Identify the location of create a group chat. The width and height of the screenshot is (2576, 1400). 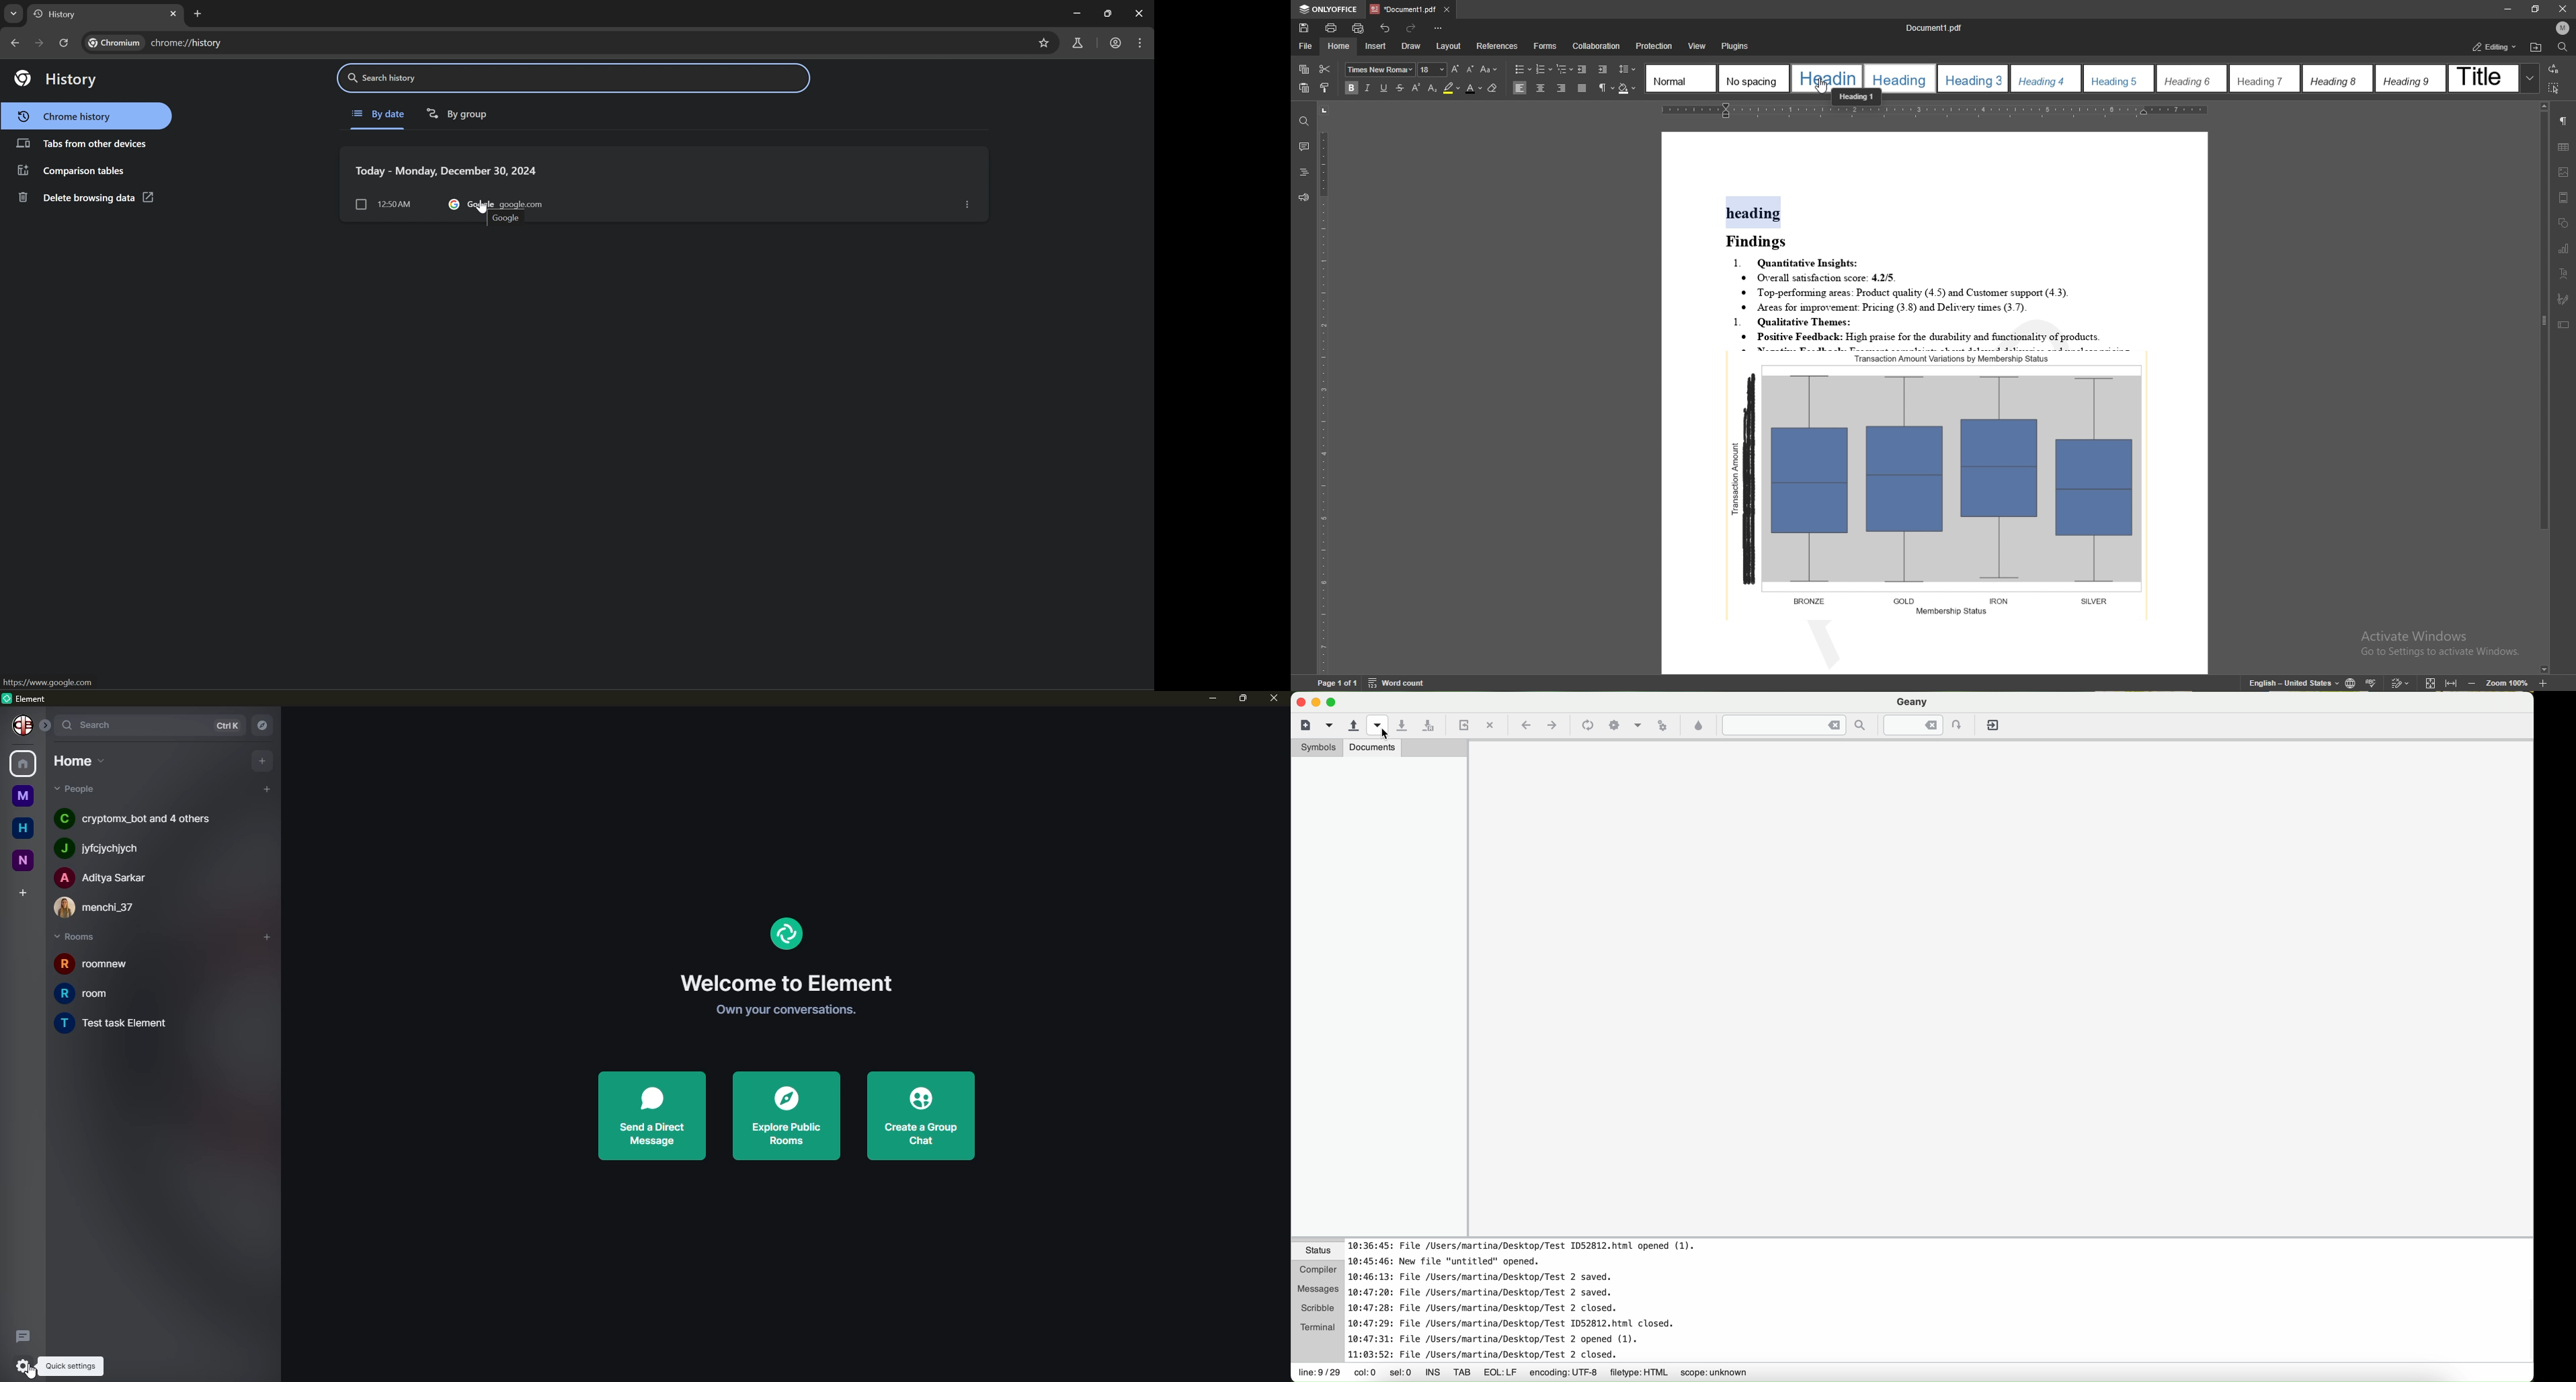
(917, 1115).